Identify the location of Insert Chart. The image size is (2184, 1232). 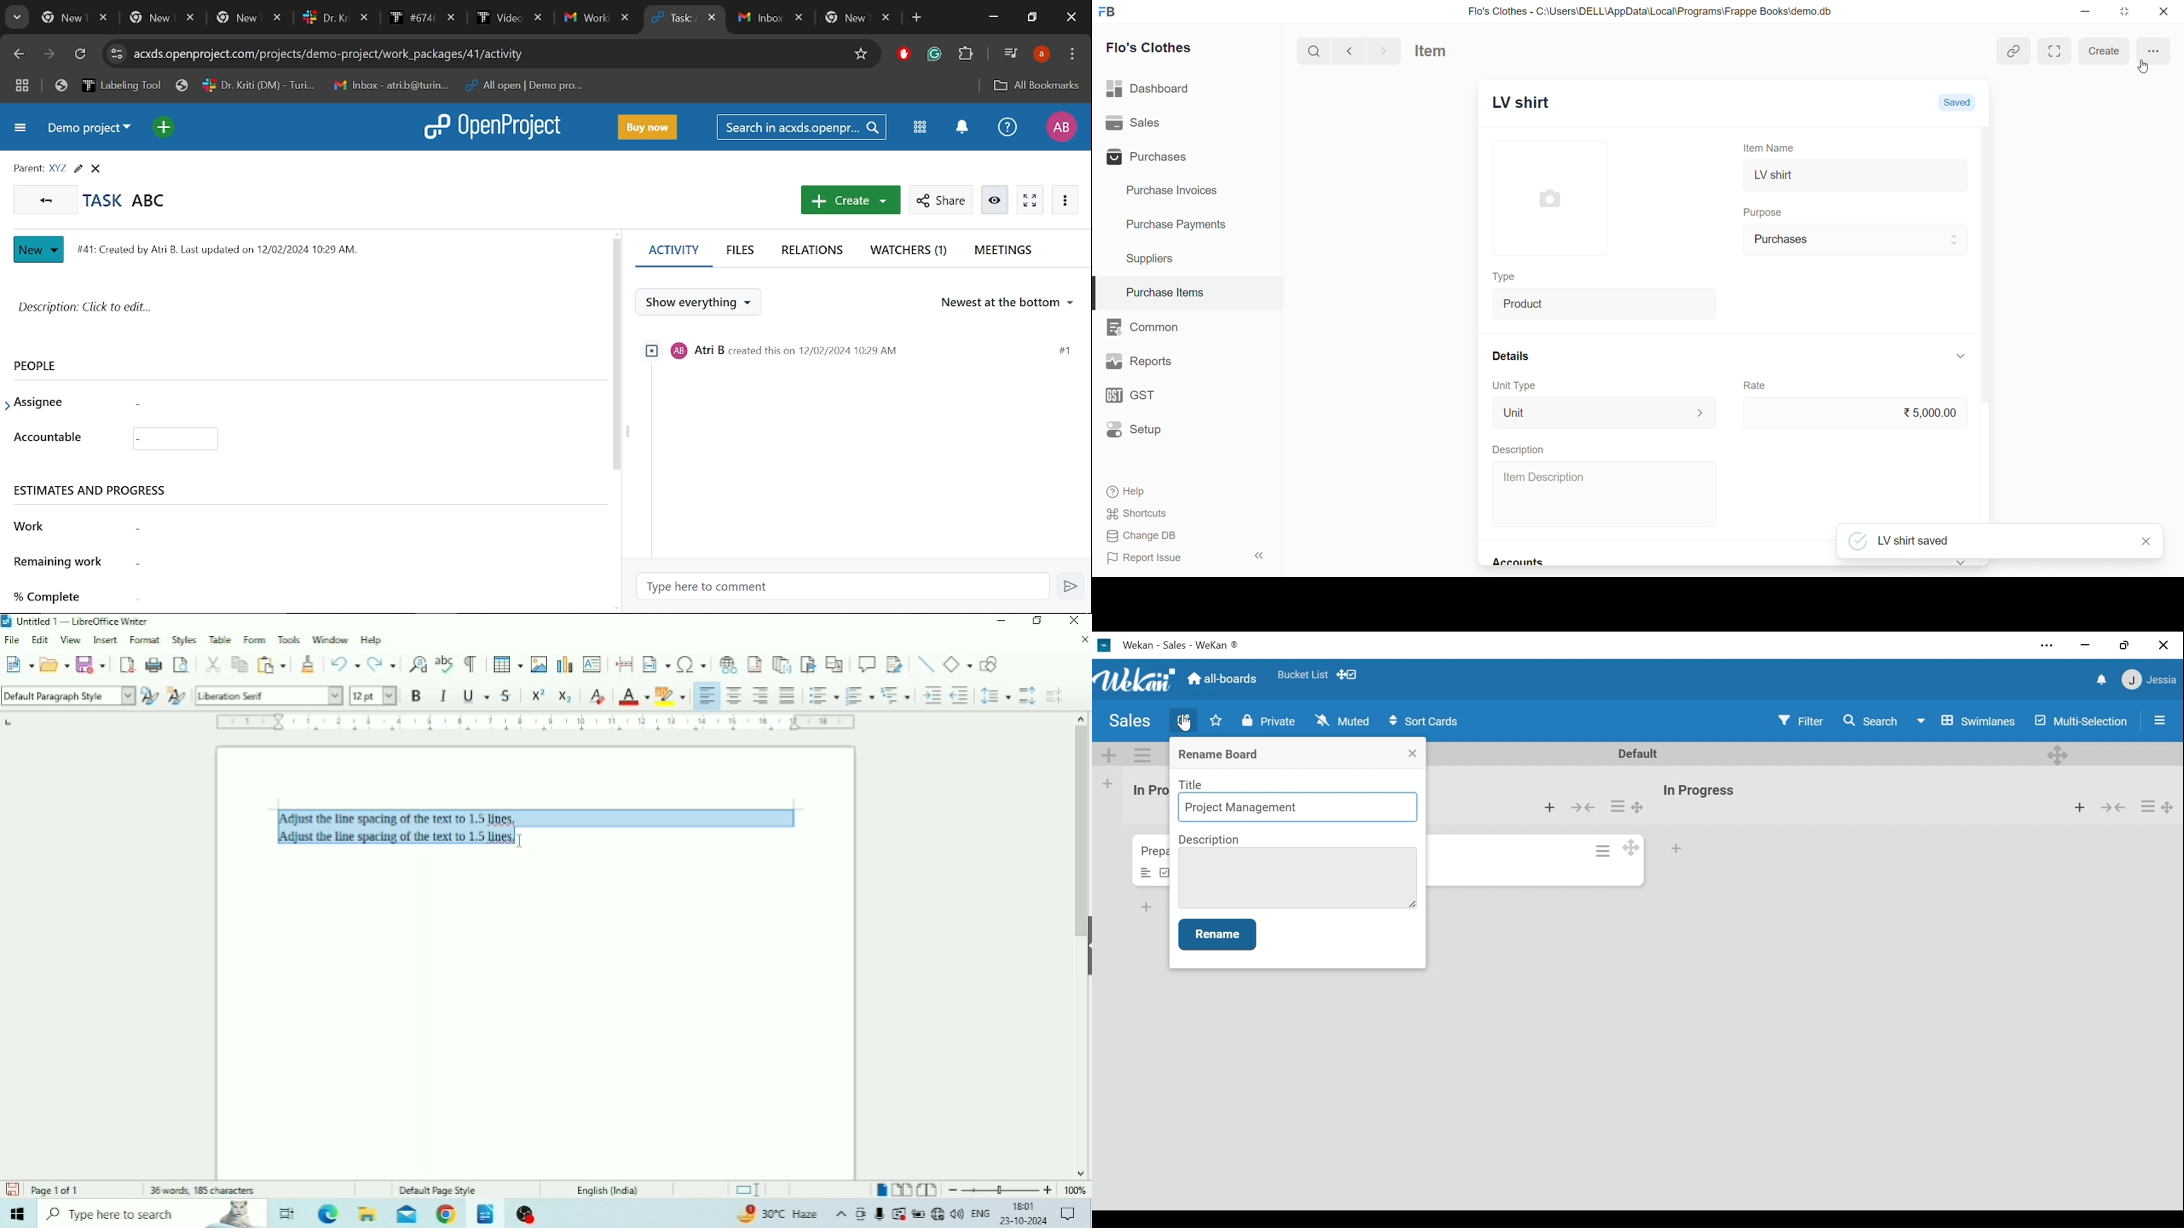
(565, 663).